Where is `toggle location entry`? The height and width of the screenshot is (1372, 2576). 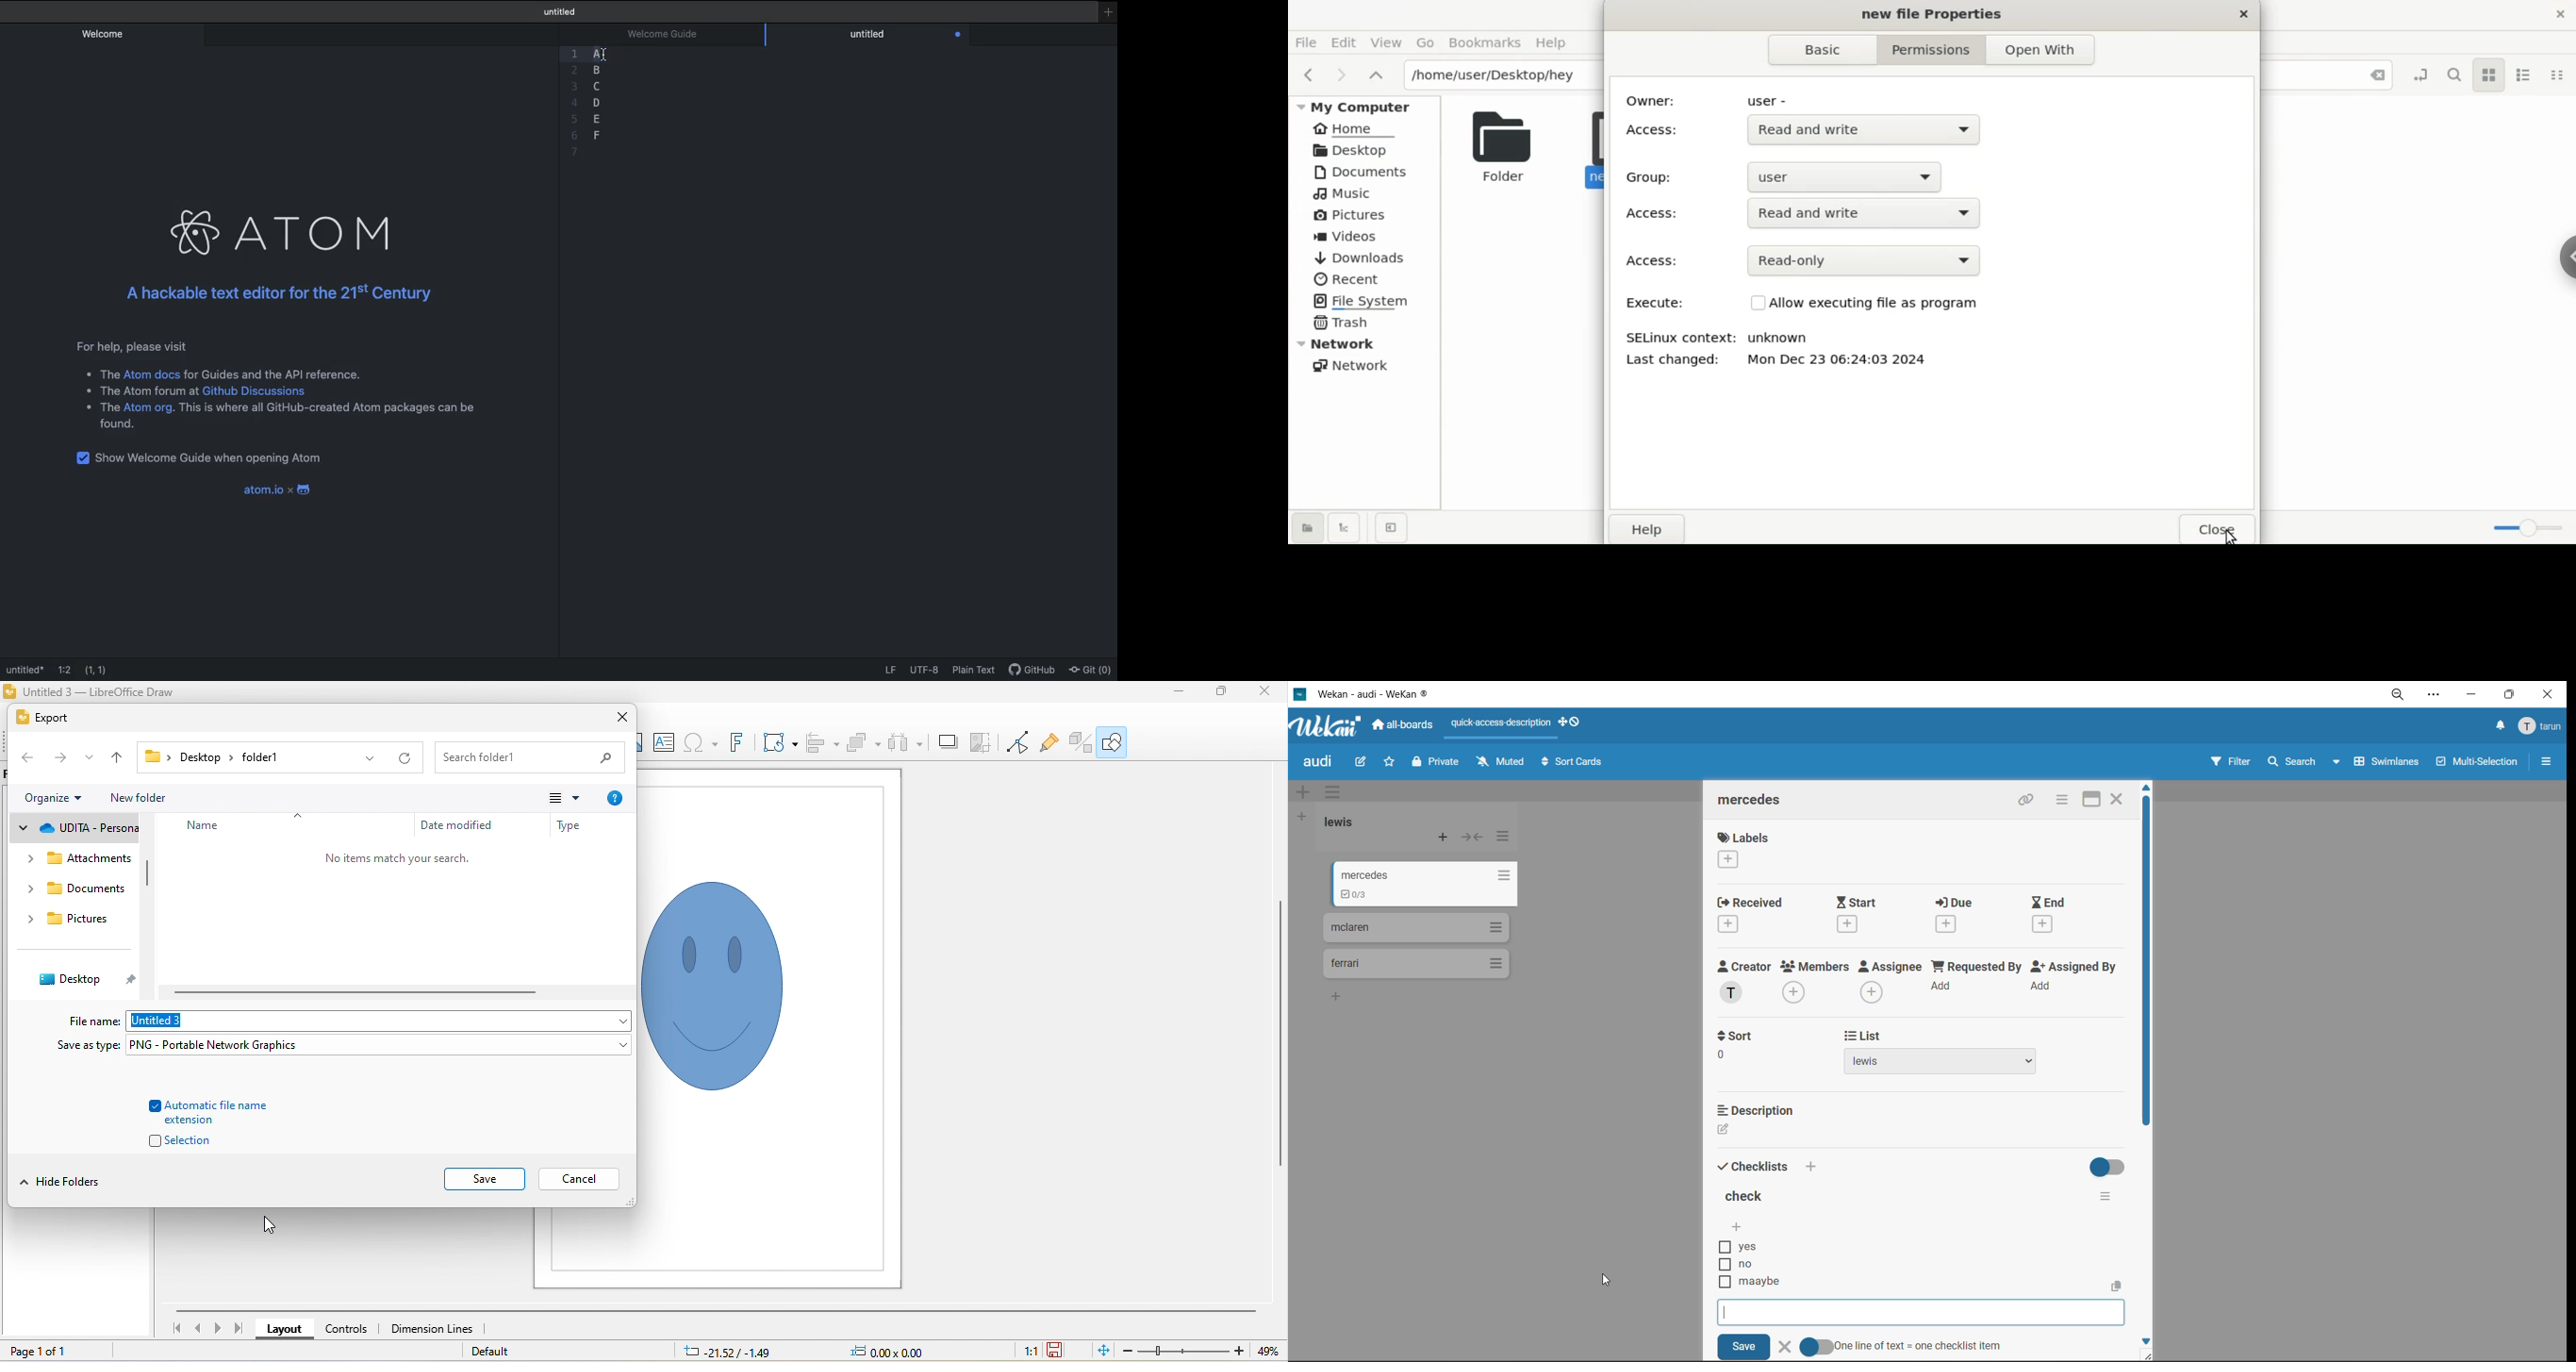 toggle location entry is located at coordinates (2421, 73).